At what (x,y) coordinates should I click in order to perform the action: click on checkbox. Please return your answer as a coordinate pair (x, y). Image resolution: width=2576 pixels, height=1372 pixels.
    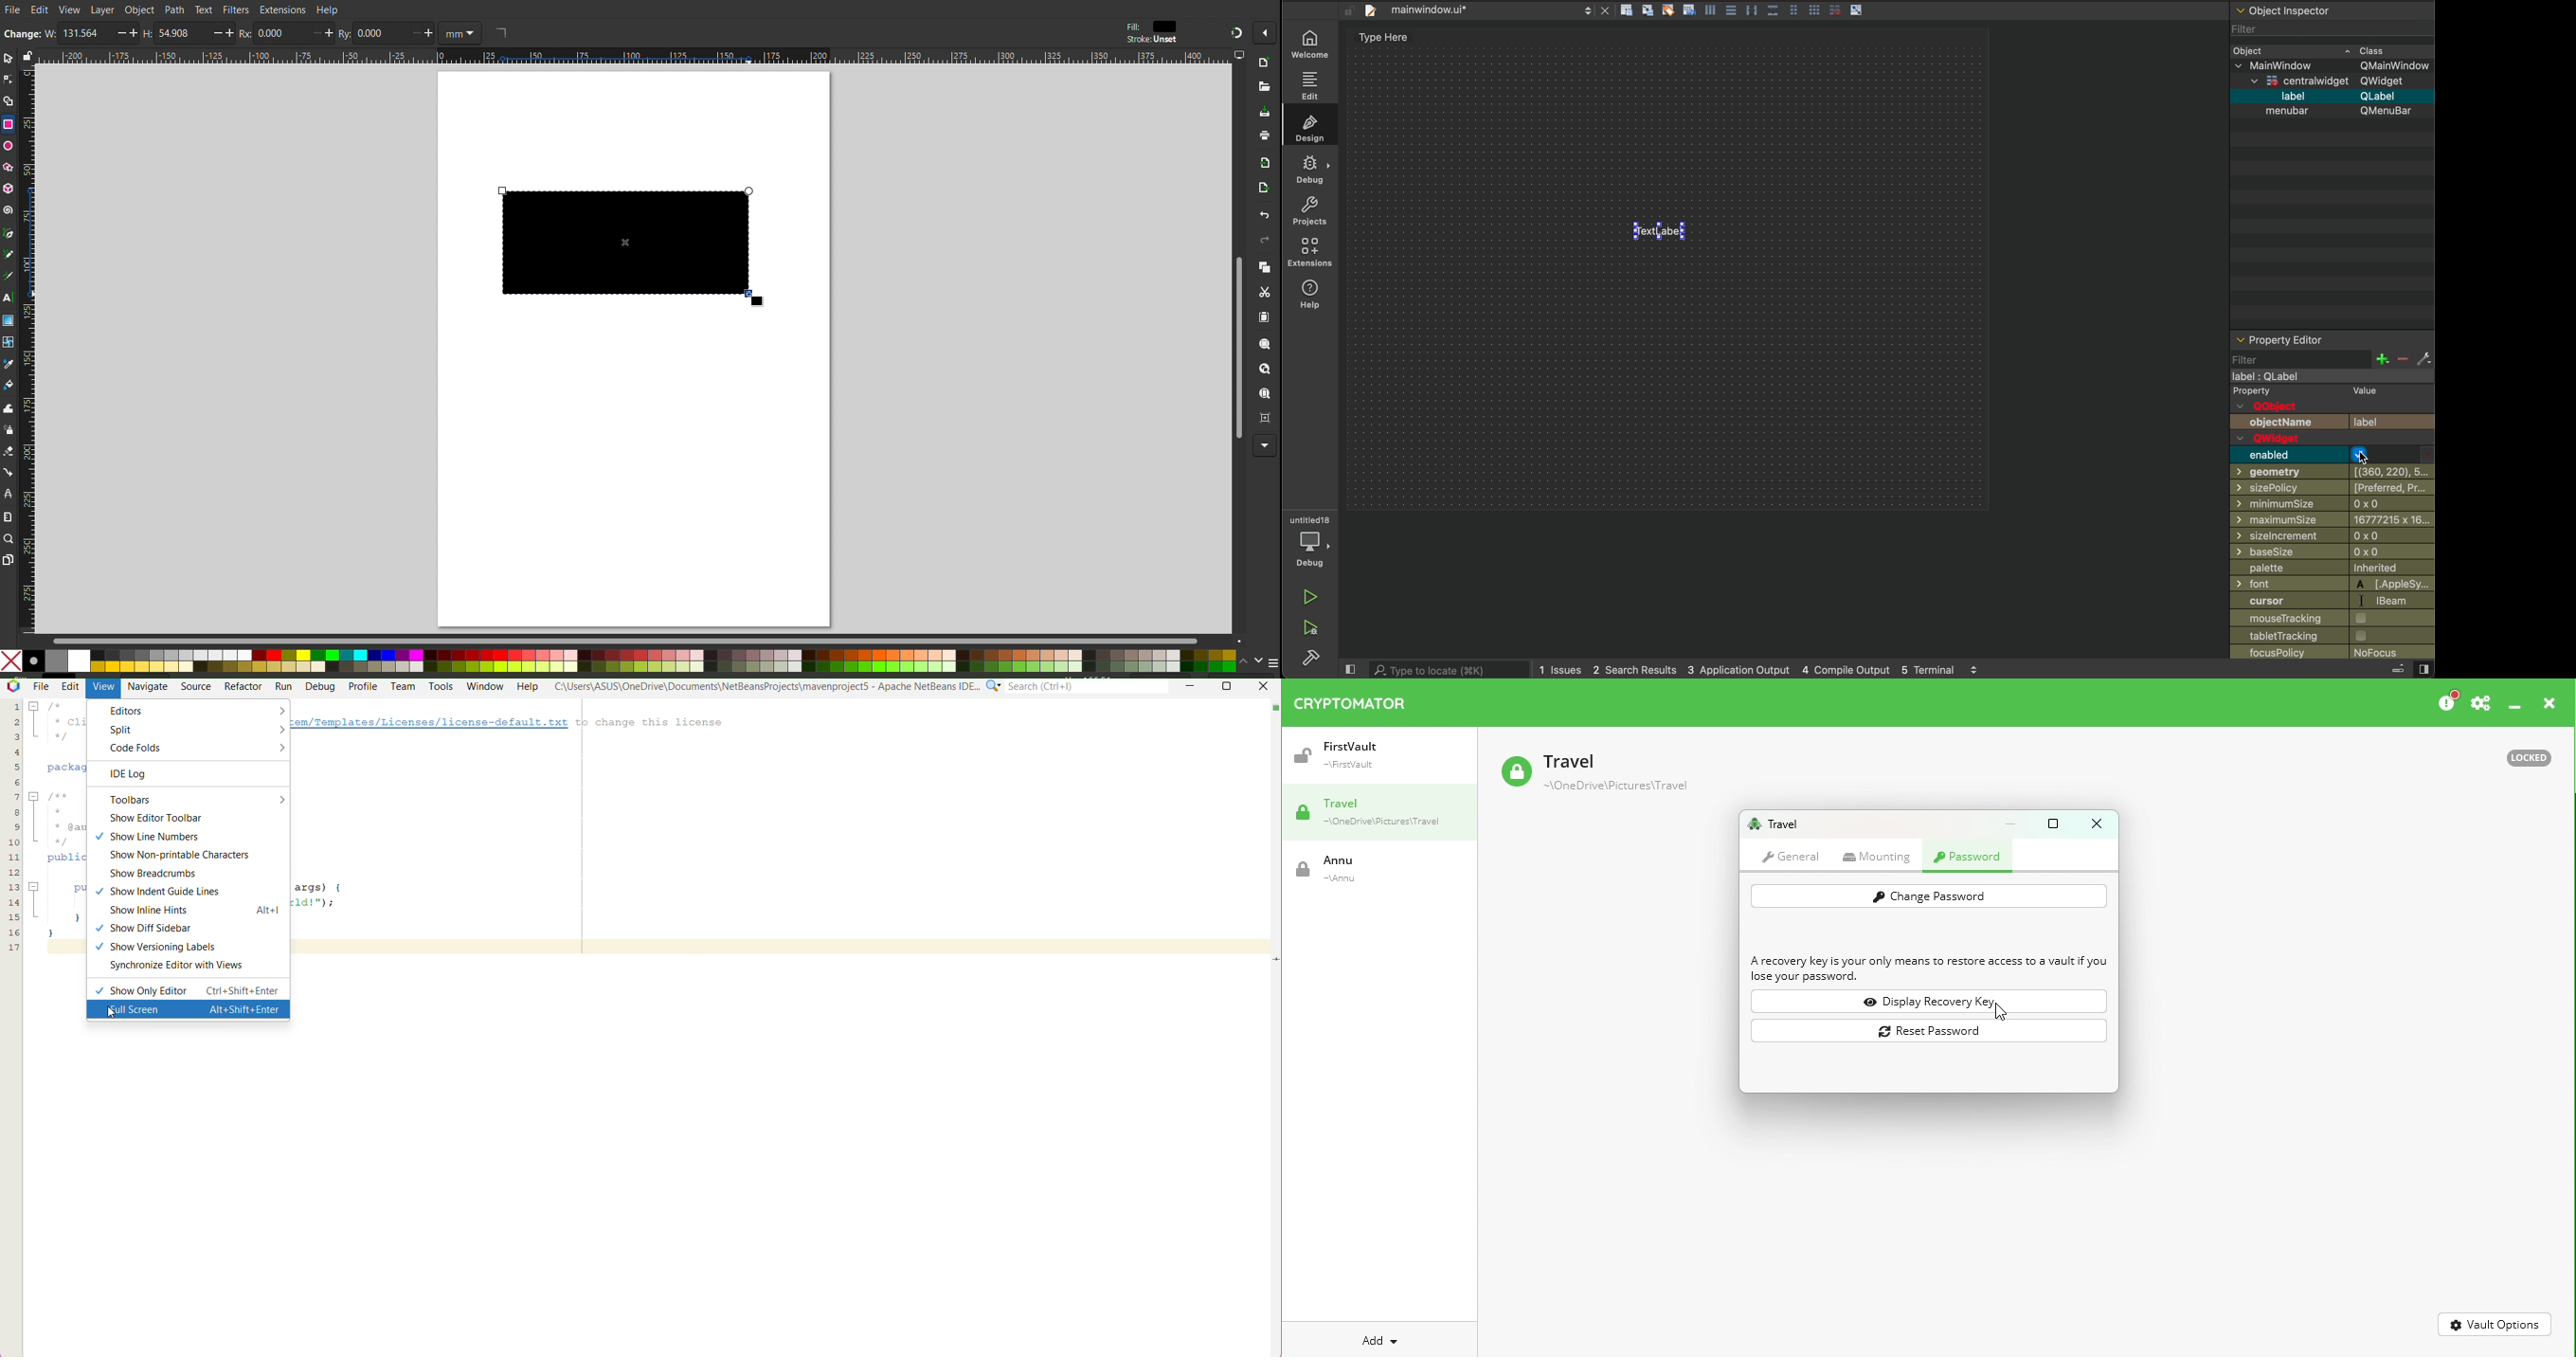
    Looking at the image, I should click on (2361, 636).